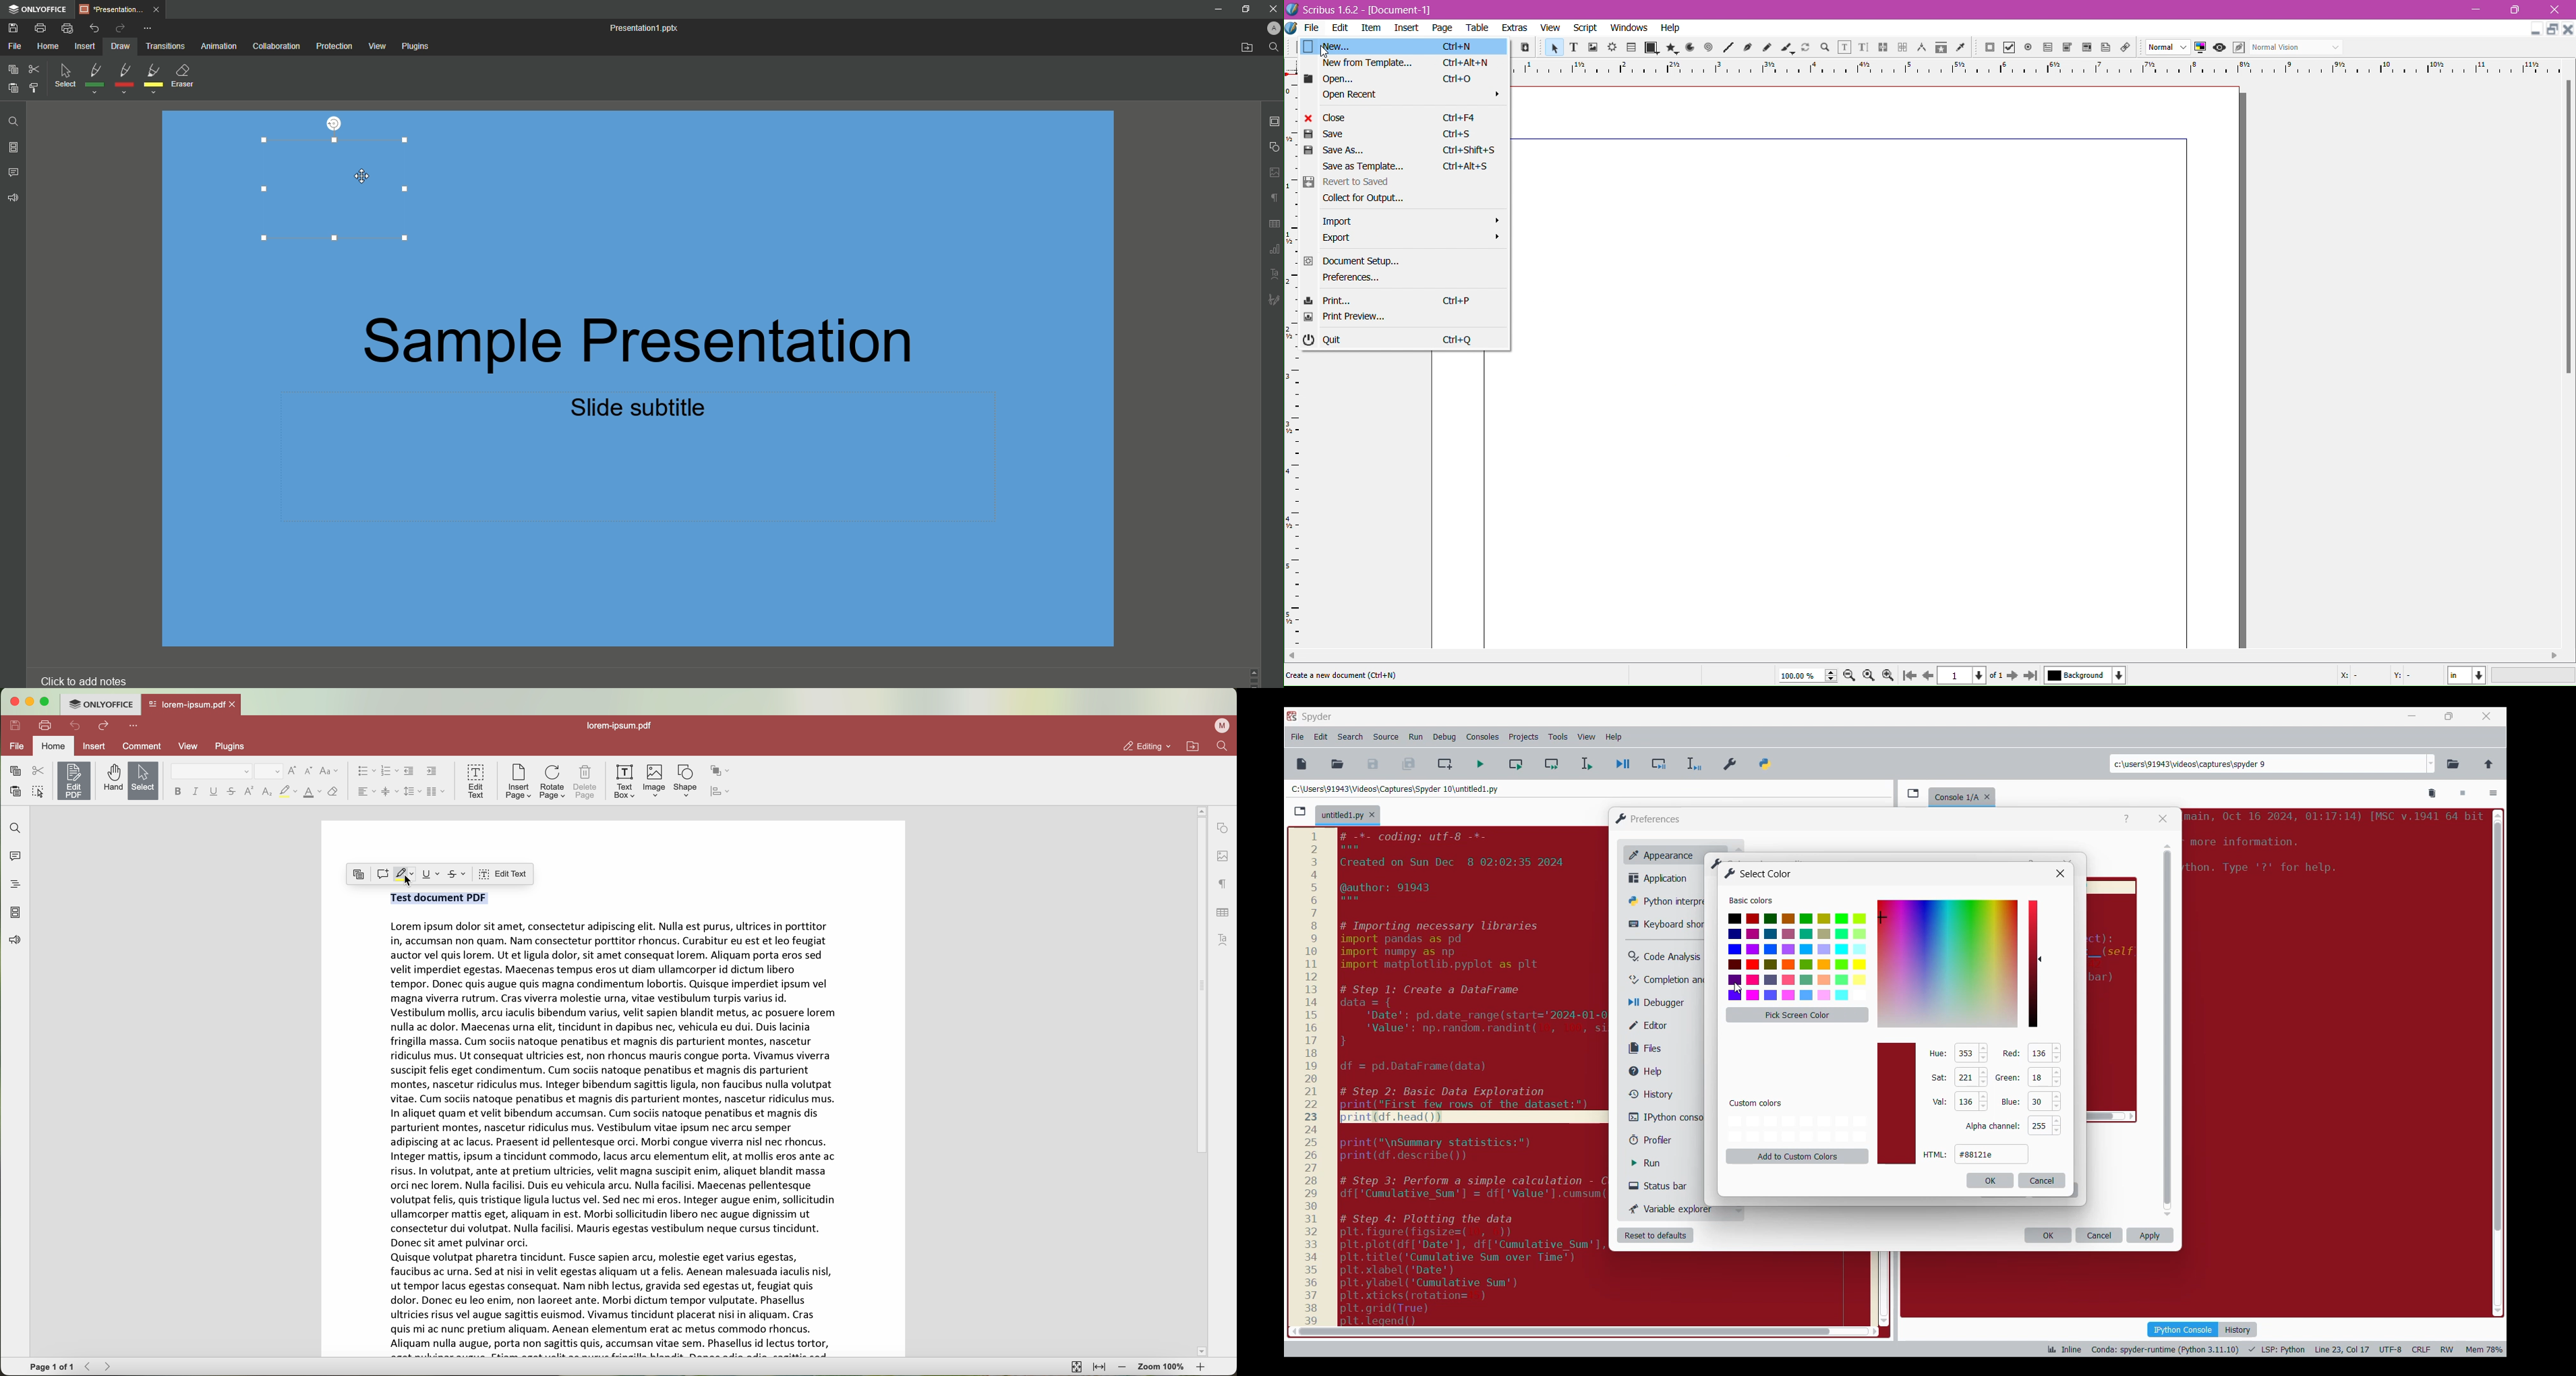  I want to click on in, so click(2470, 676).